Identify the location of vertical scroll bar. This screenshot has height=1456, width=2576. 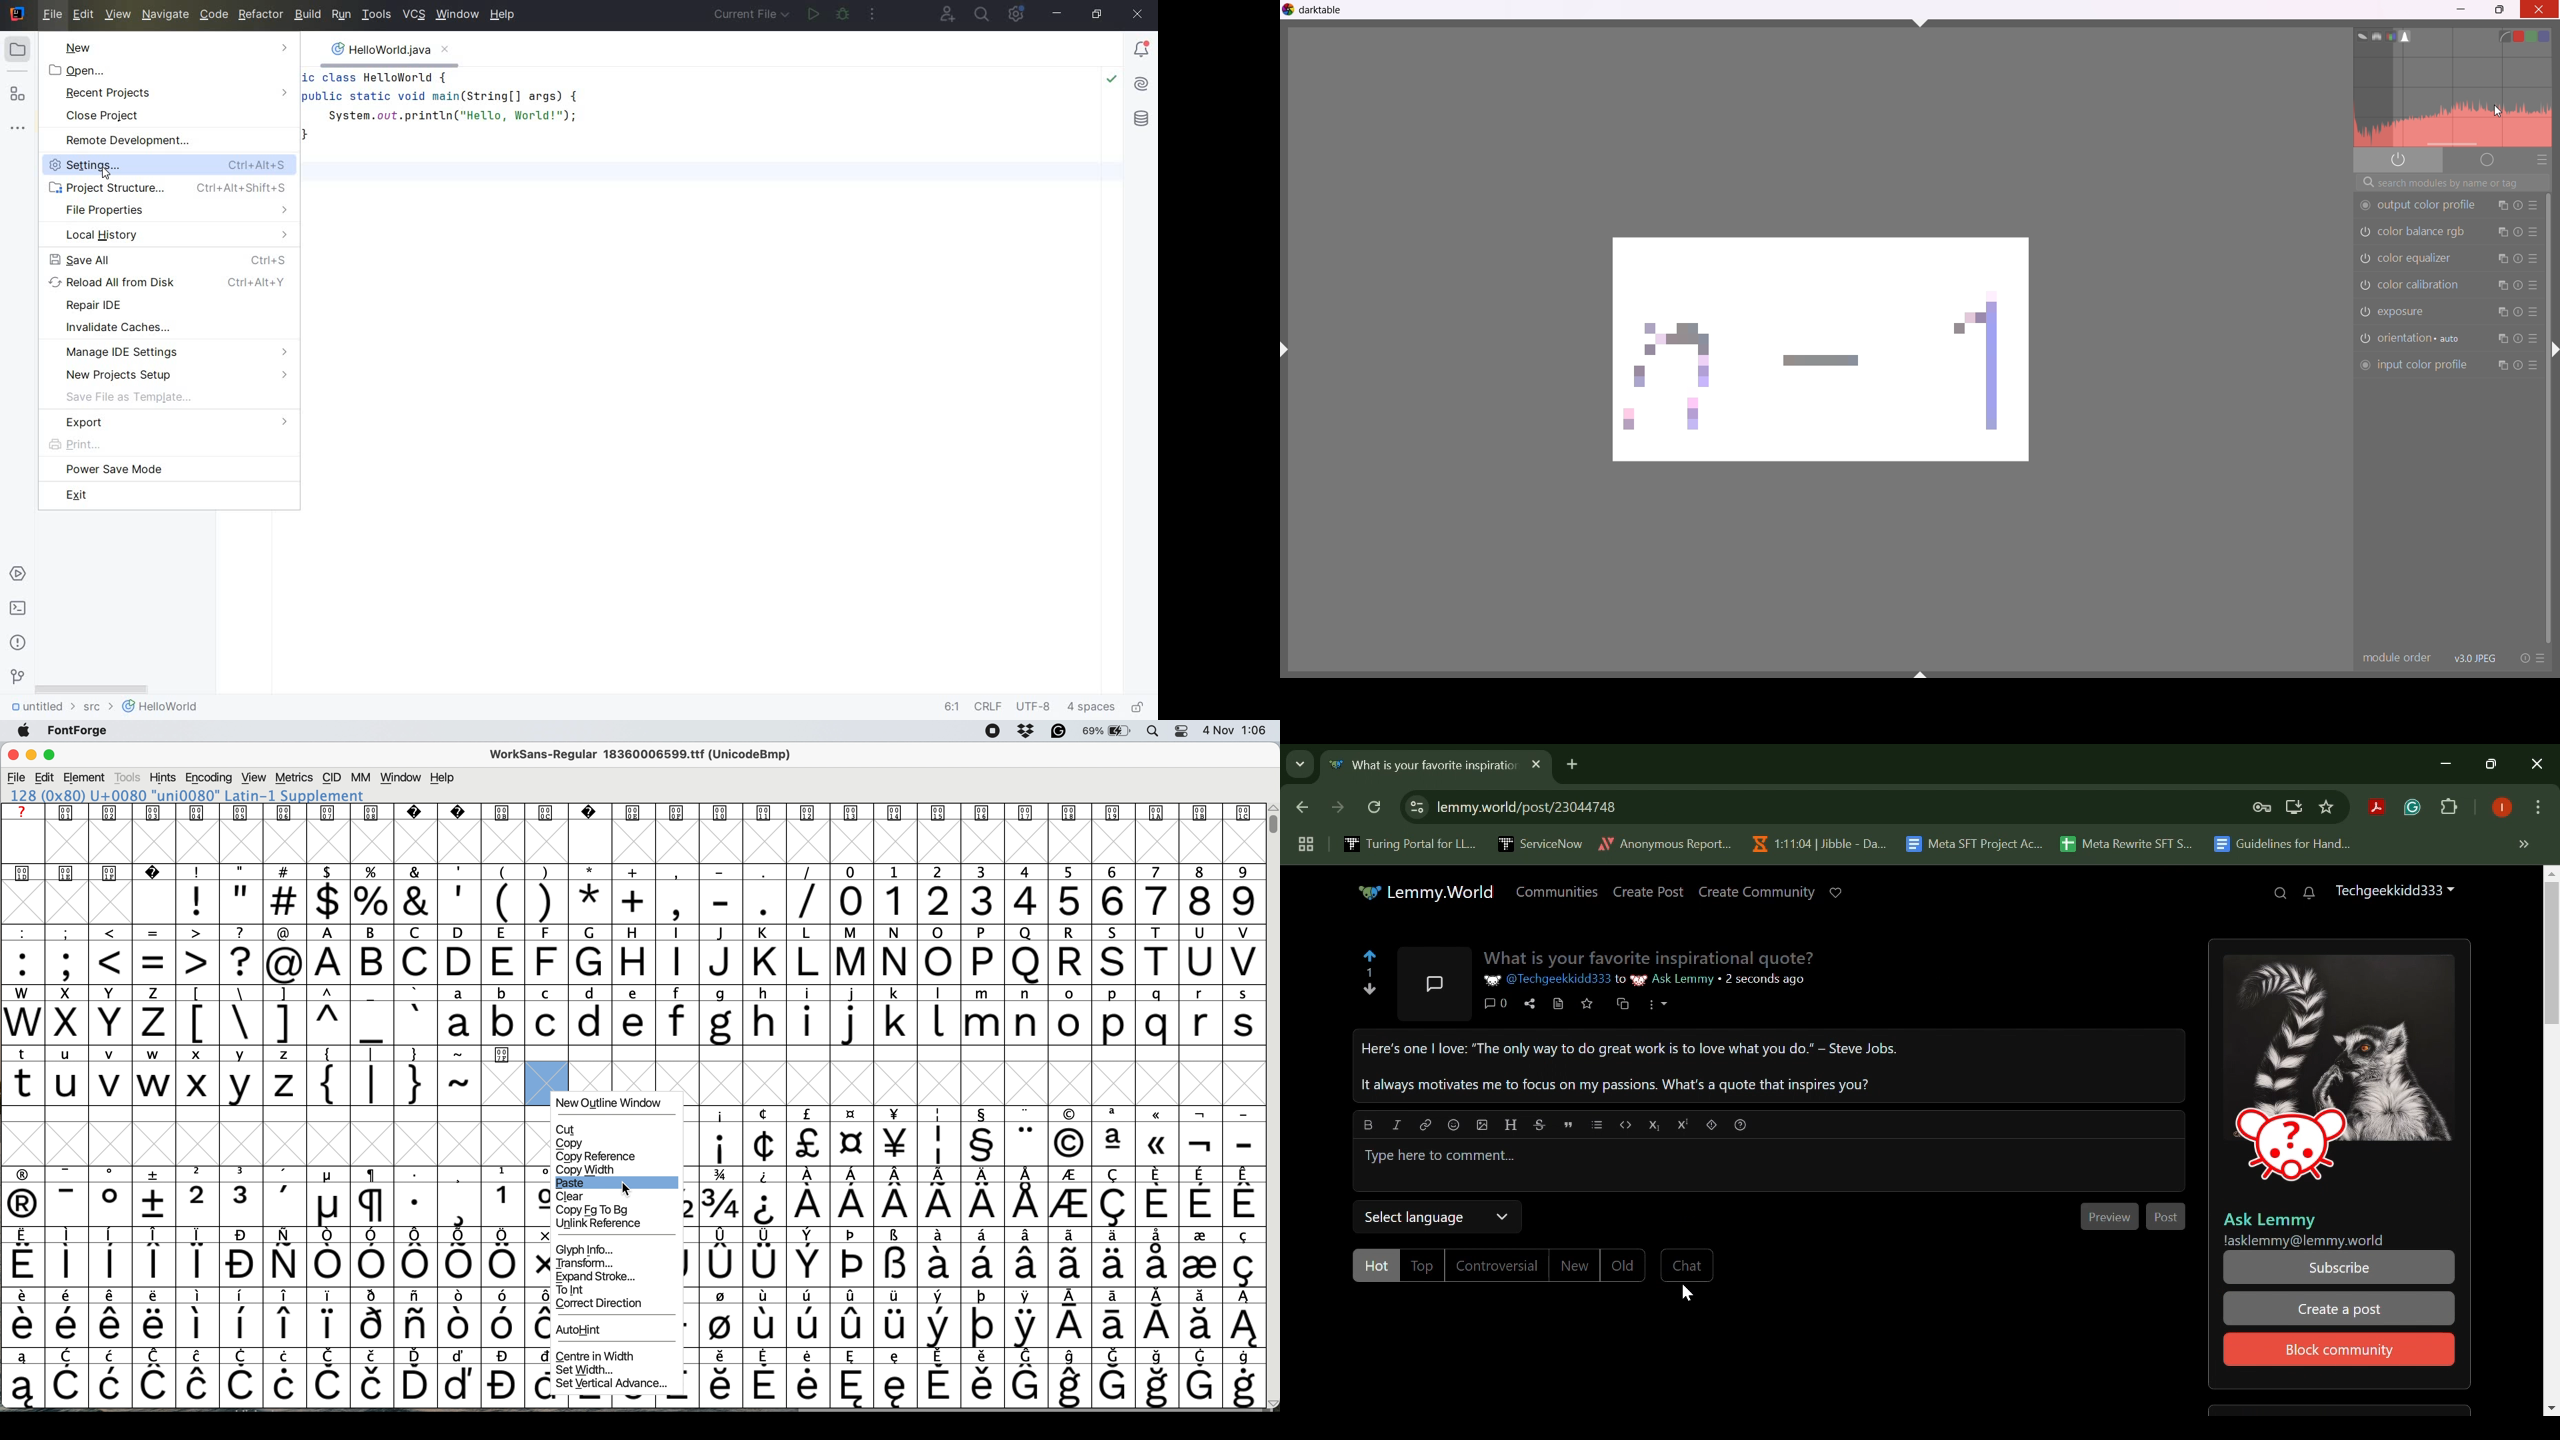
(2549, 417).